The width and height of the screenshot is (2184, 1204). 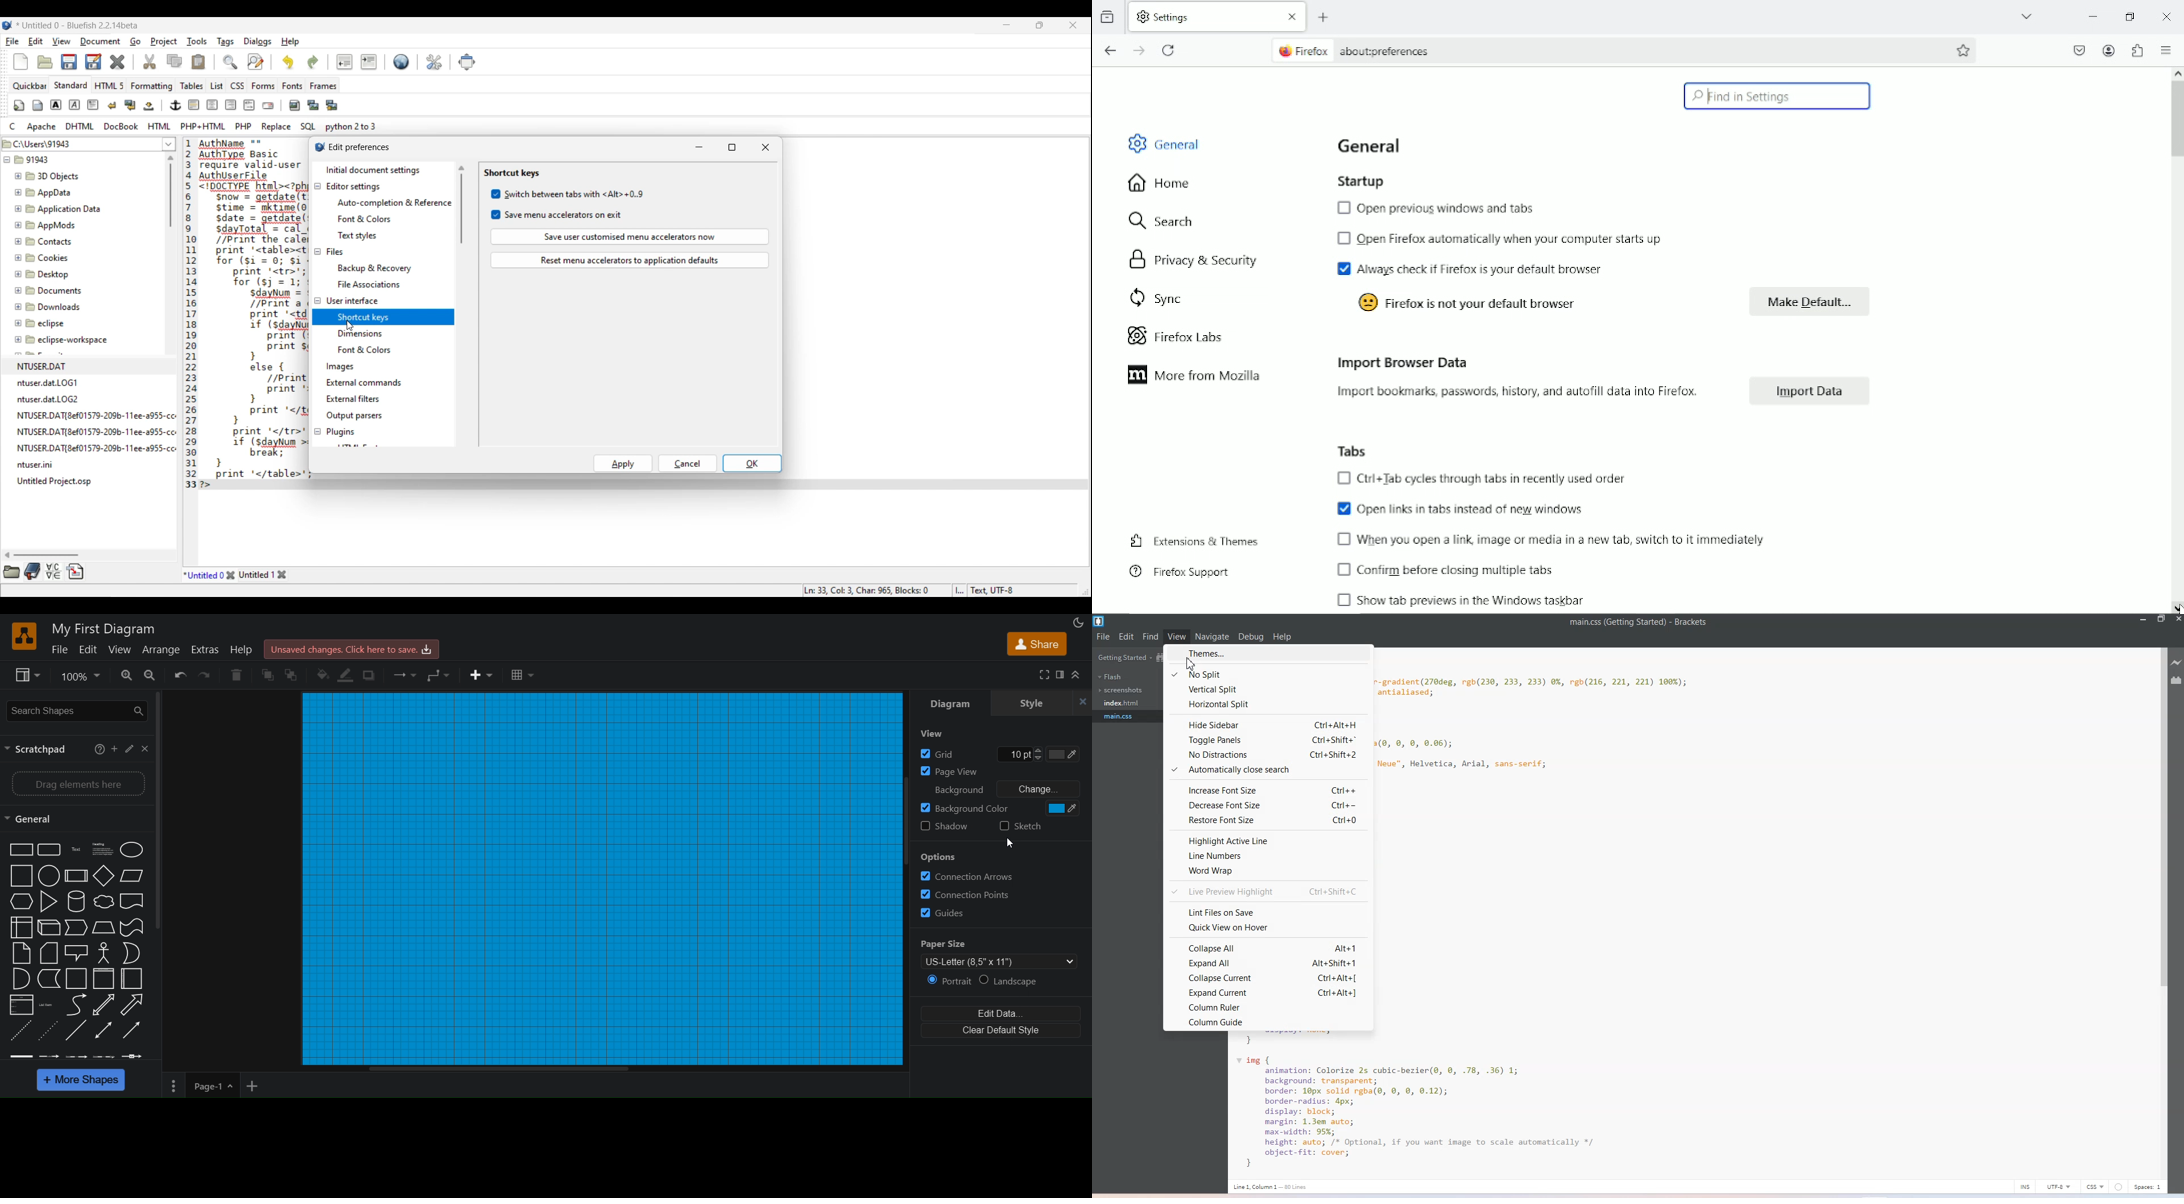 What do you see at coordinates (44, 571) in the screenshot?
I see `More tool options` at bounding box center [44, 571].